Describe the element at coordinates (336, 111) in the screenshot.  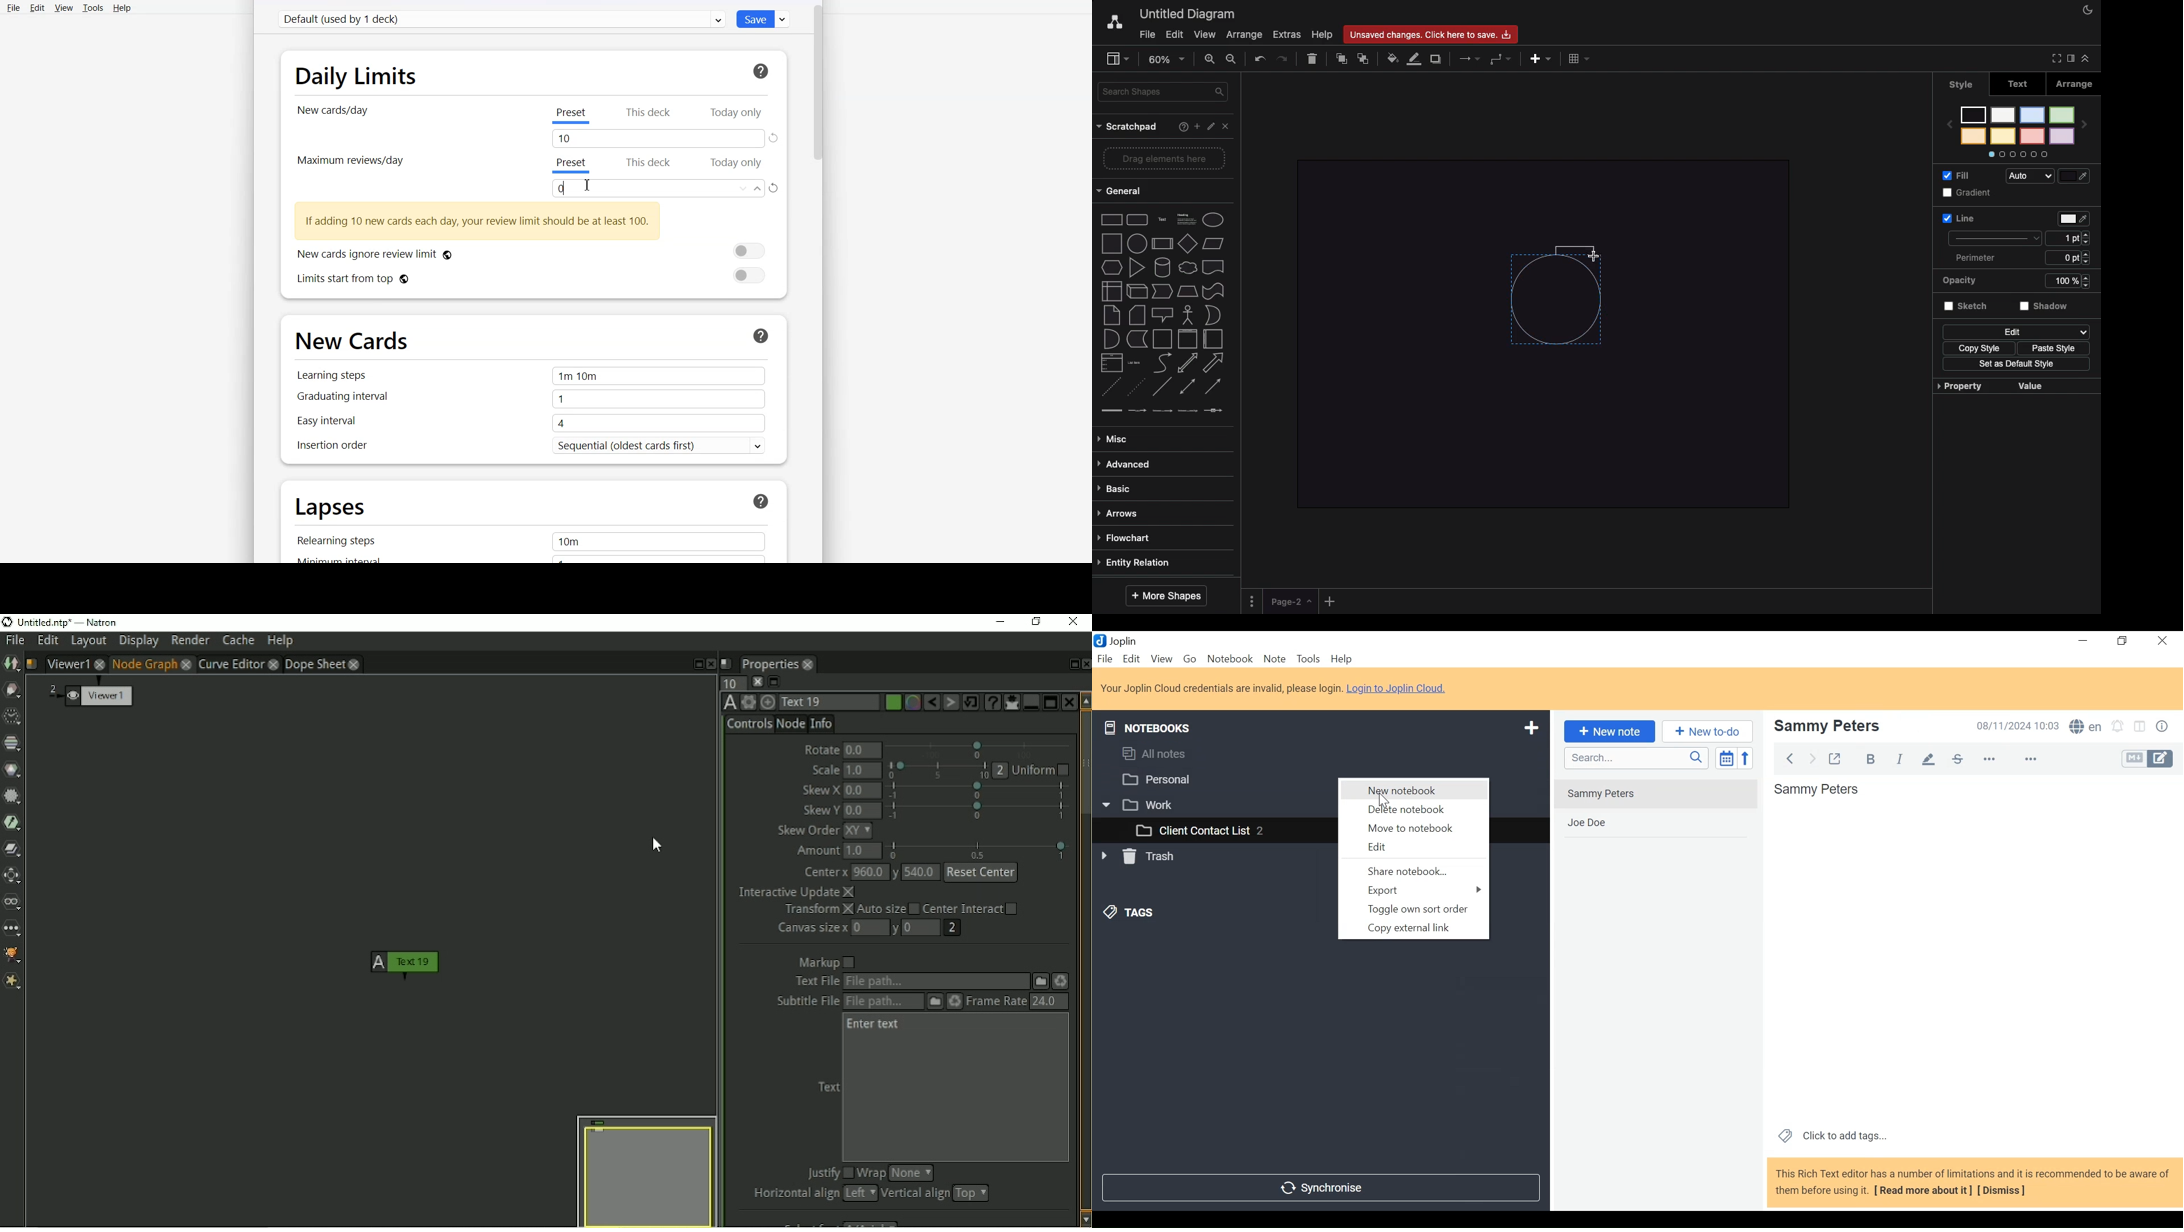
I see `New card/day` at that location.